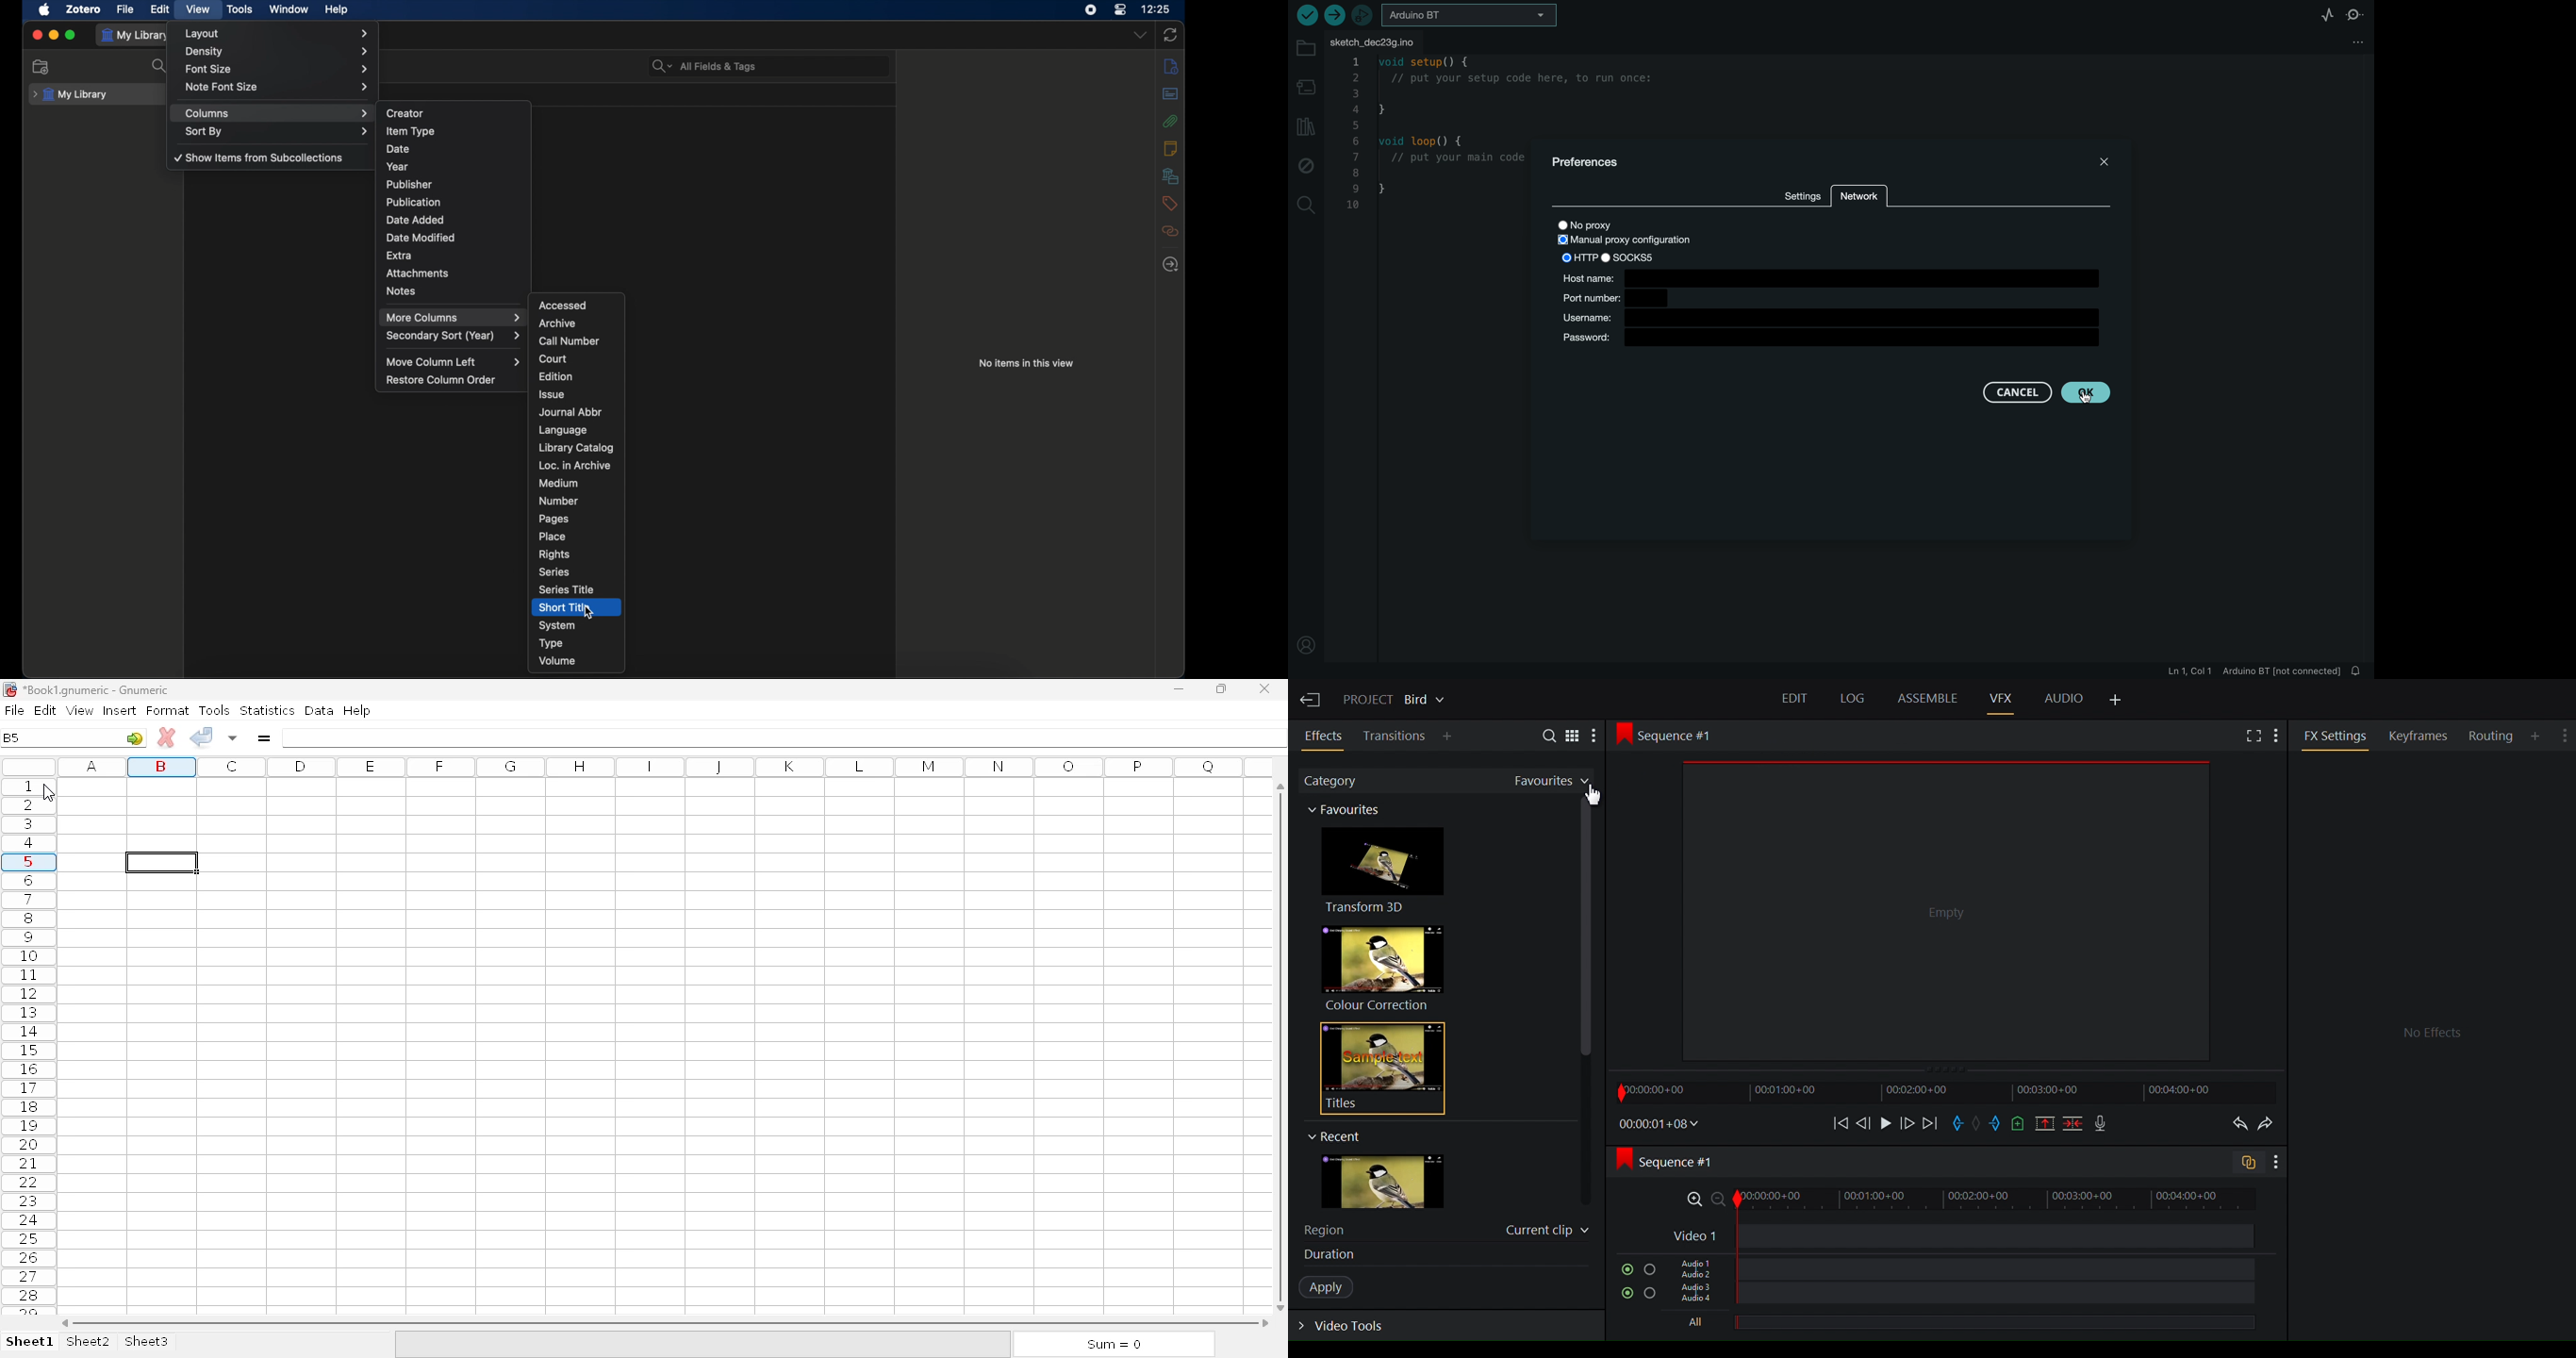  I want to click on my library, so click(137, 35).